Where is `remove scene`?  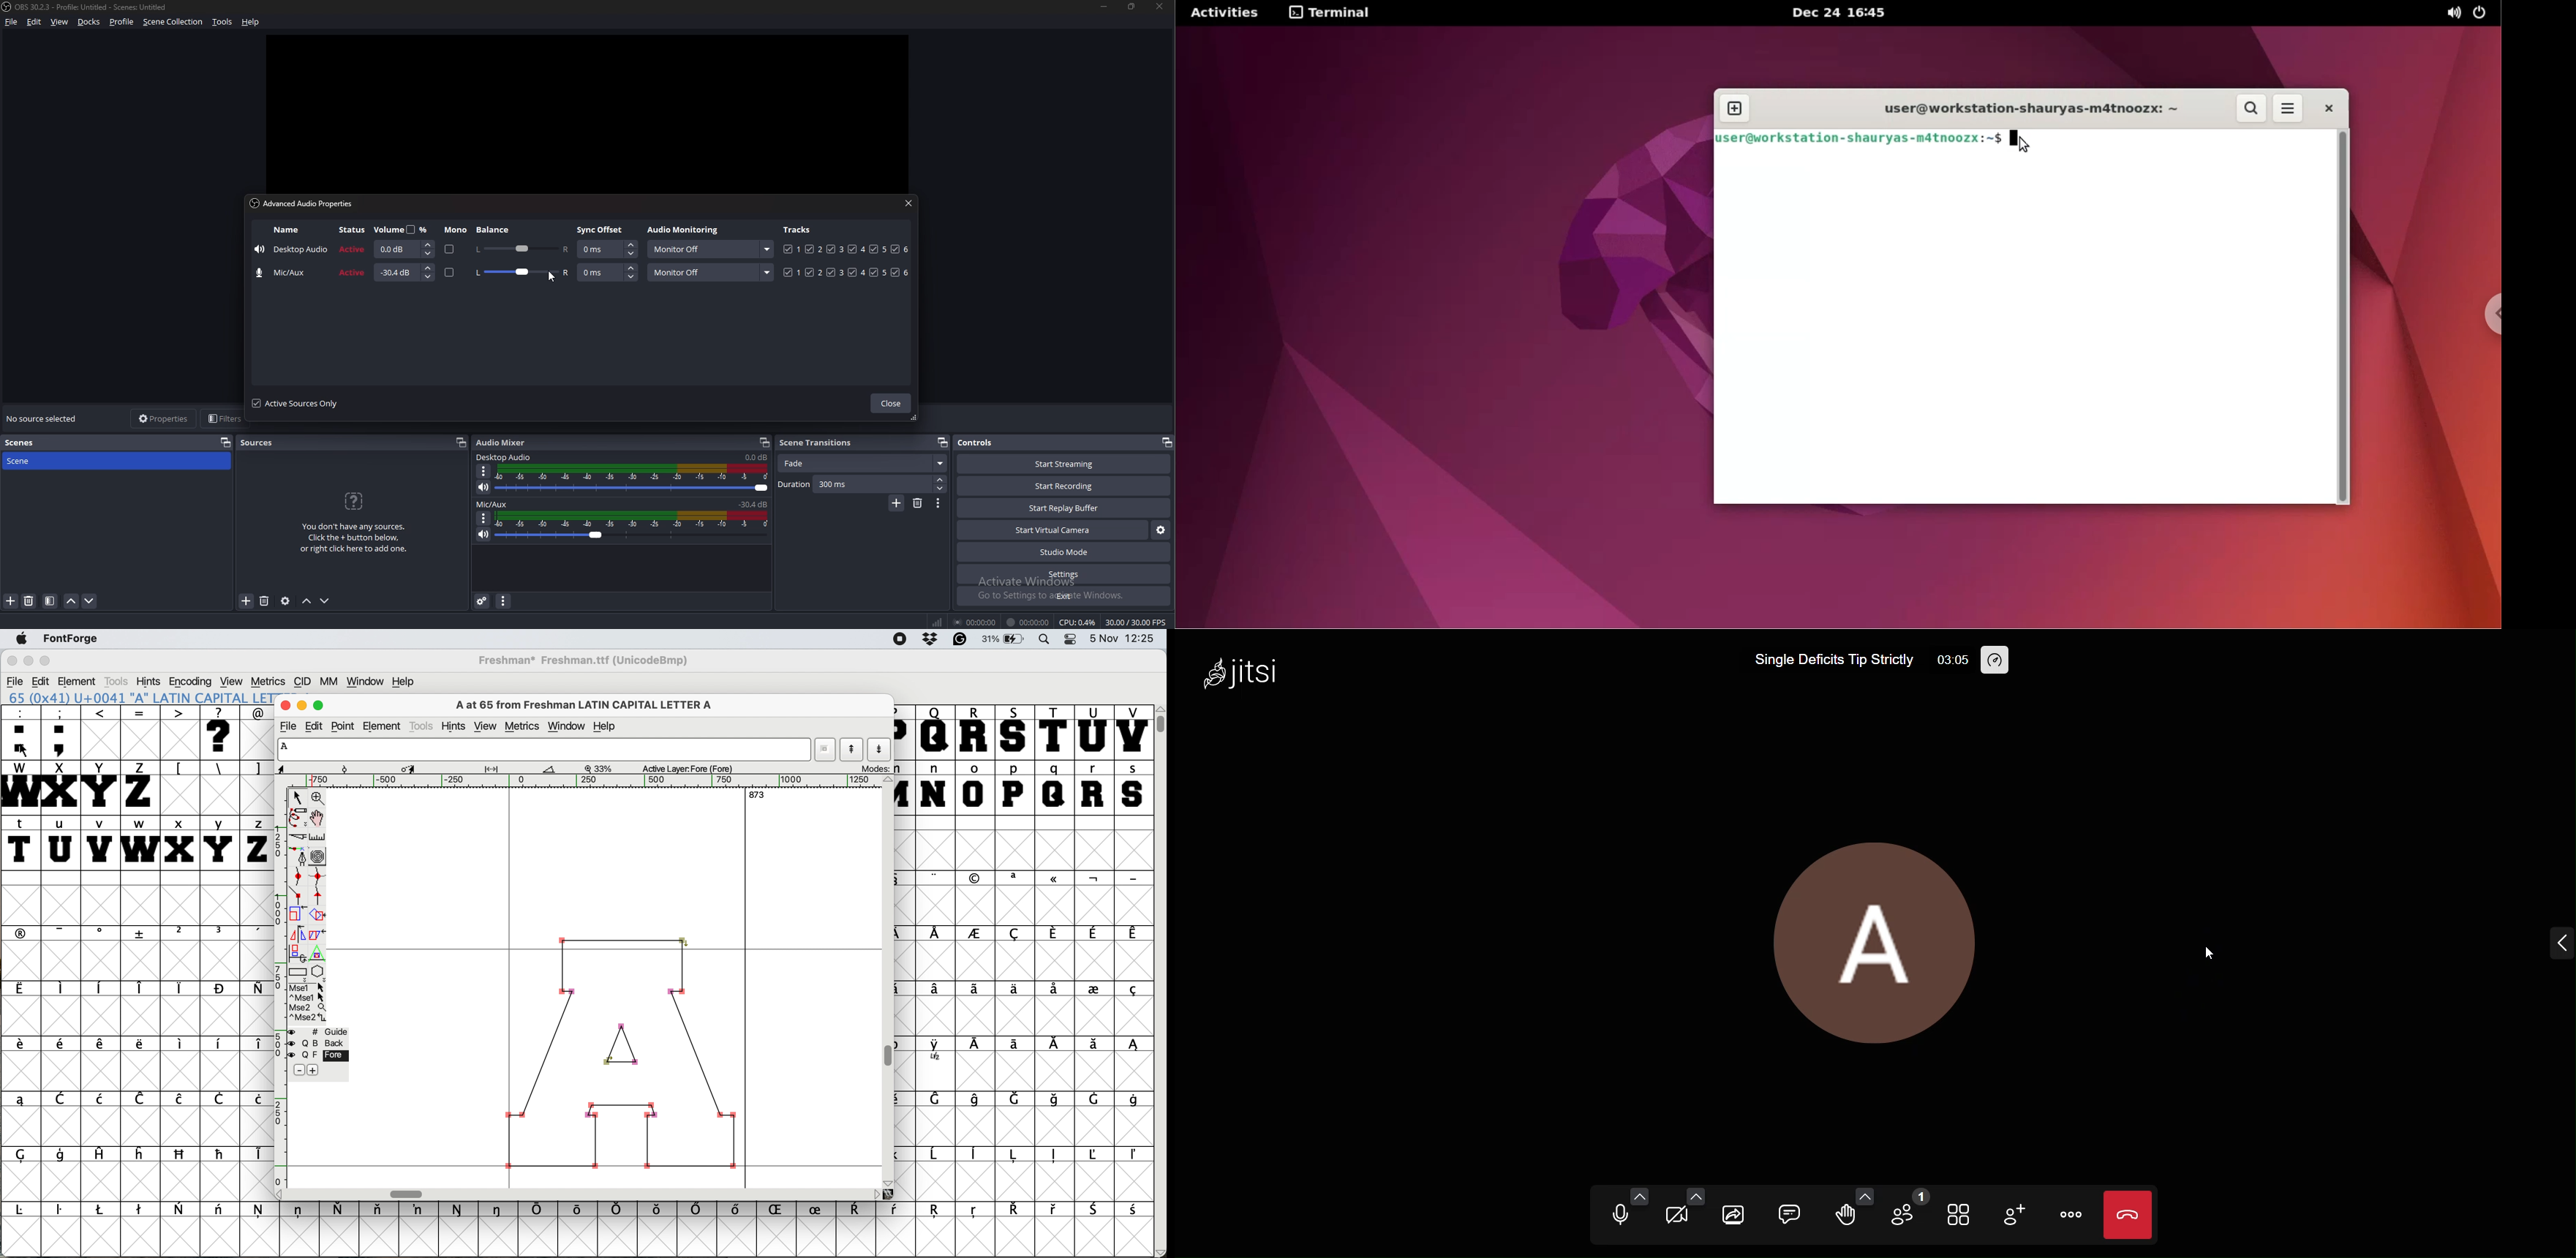
remove scene is located at coordinates (917, 503).